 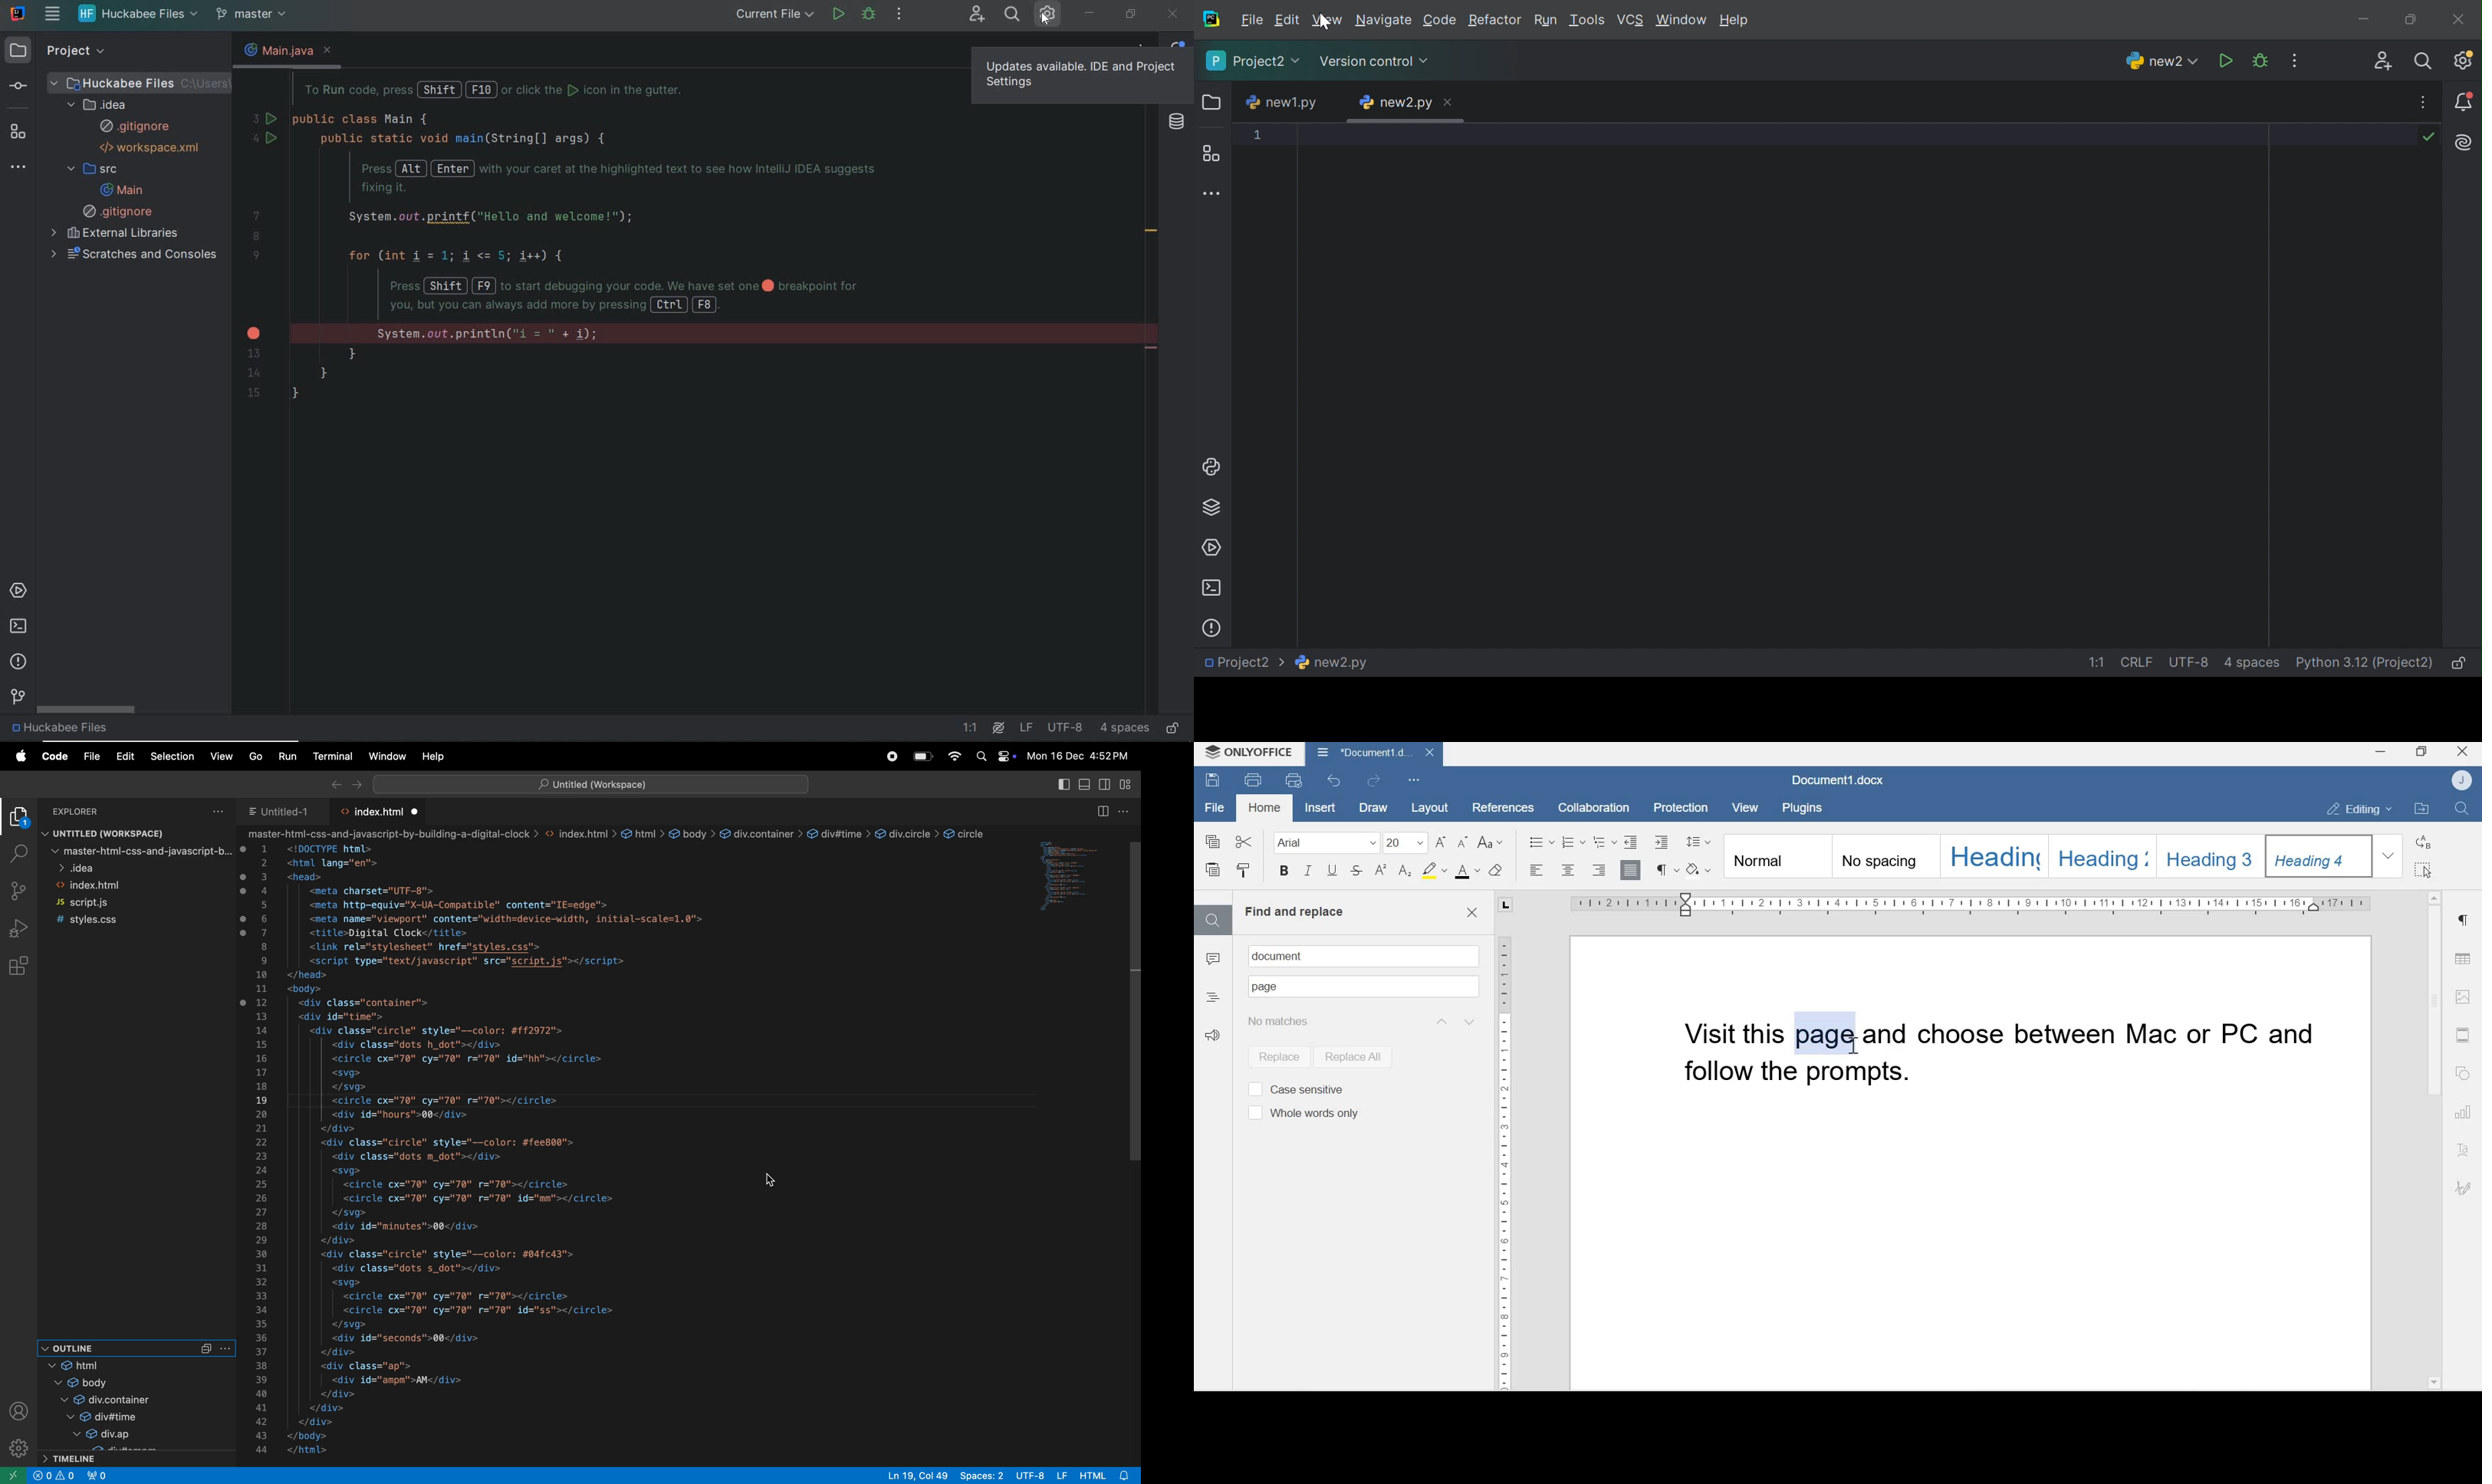 I want to click on UTF-8, so click(x=2188, y=662).